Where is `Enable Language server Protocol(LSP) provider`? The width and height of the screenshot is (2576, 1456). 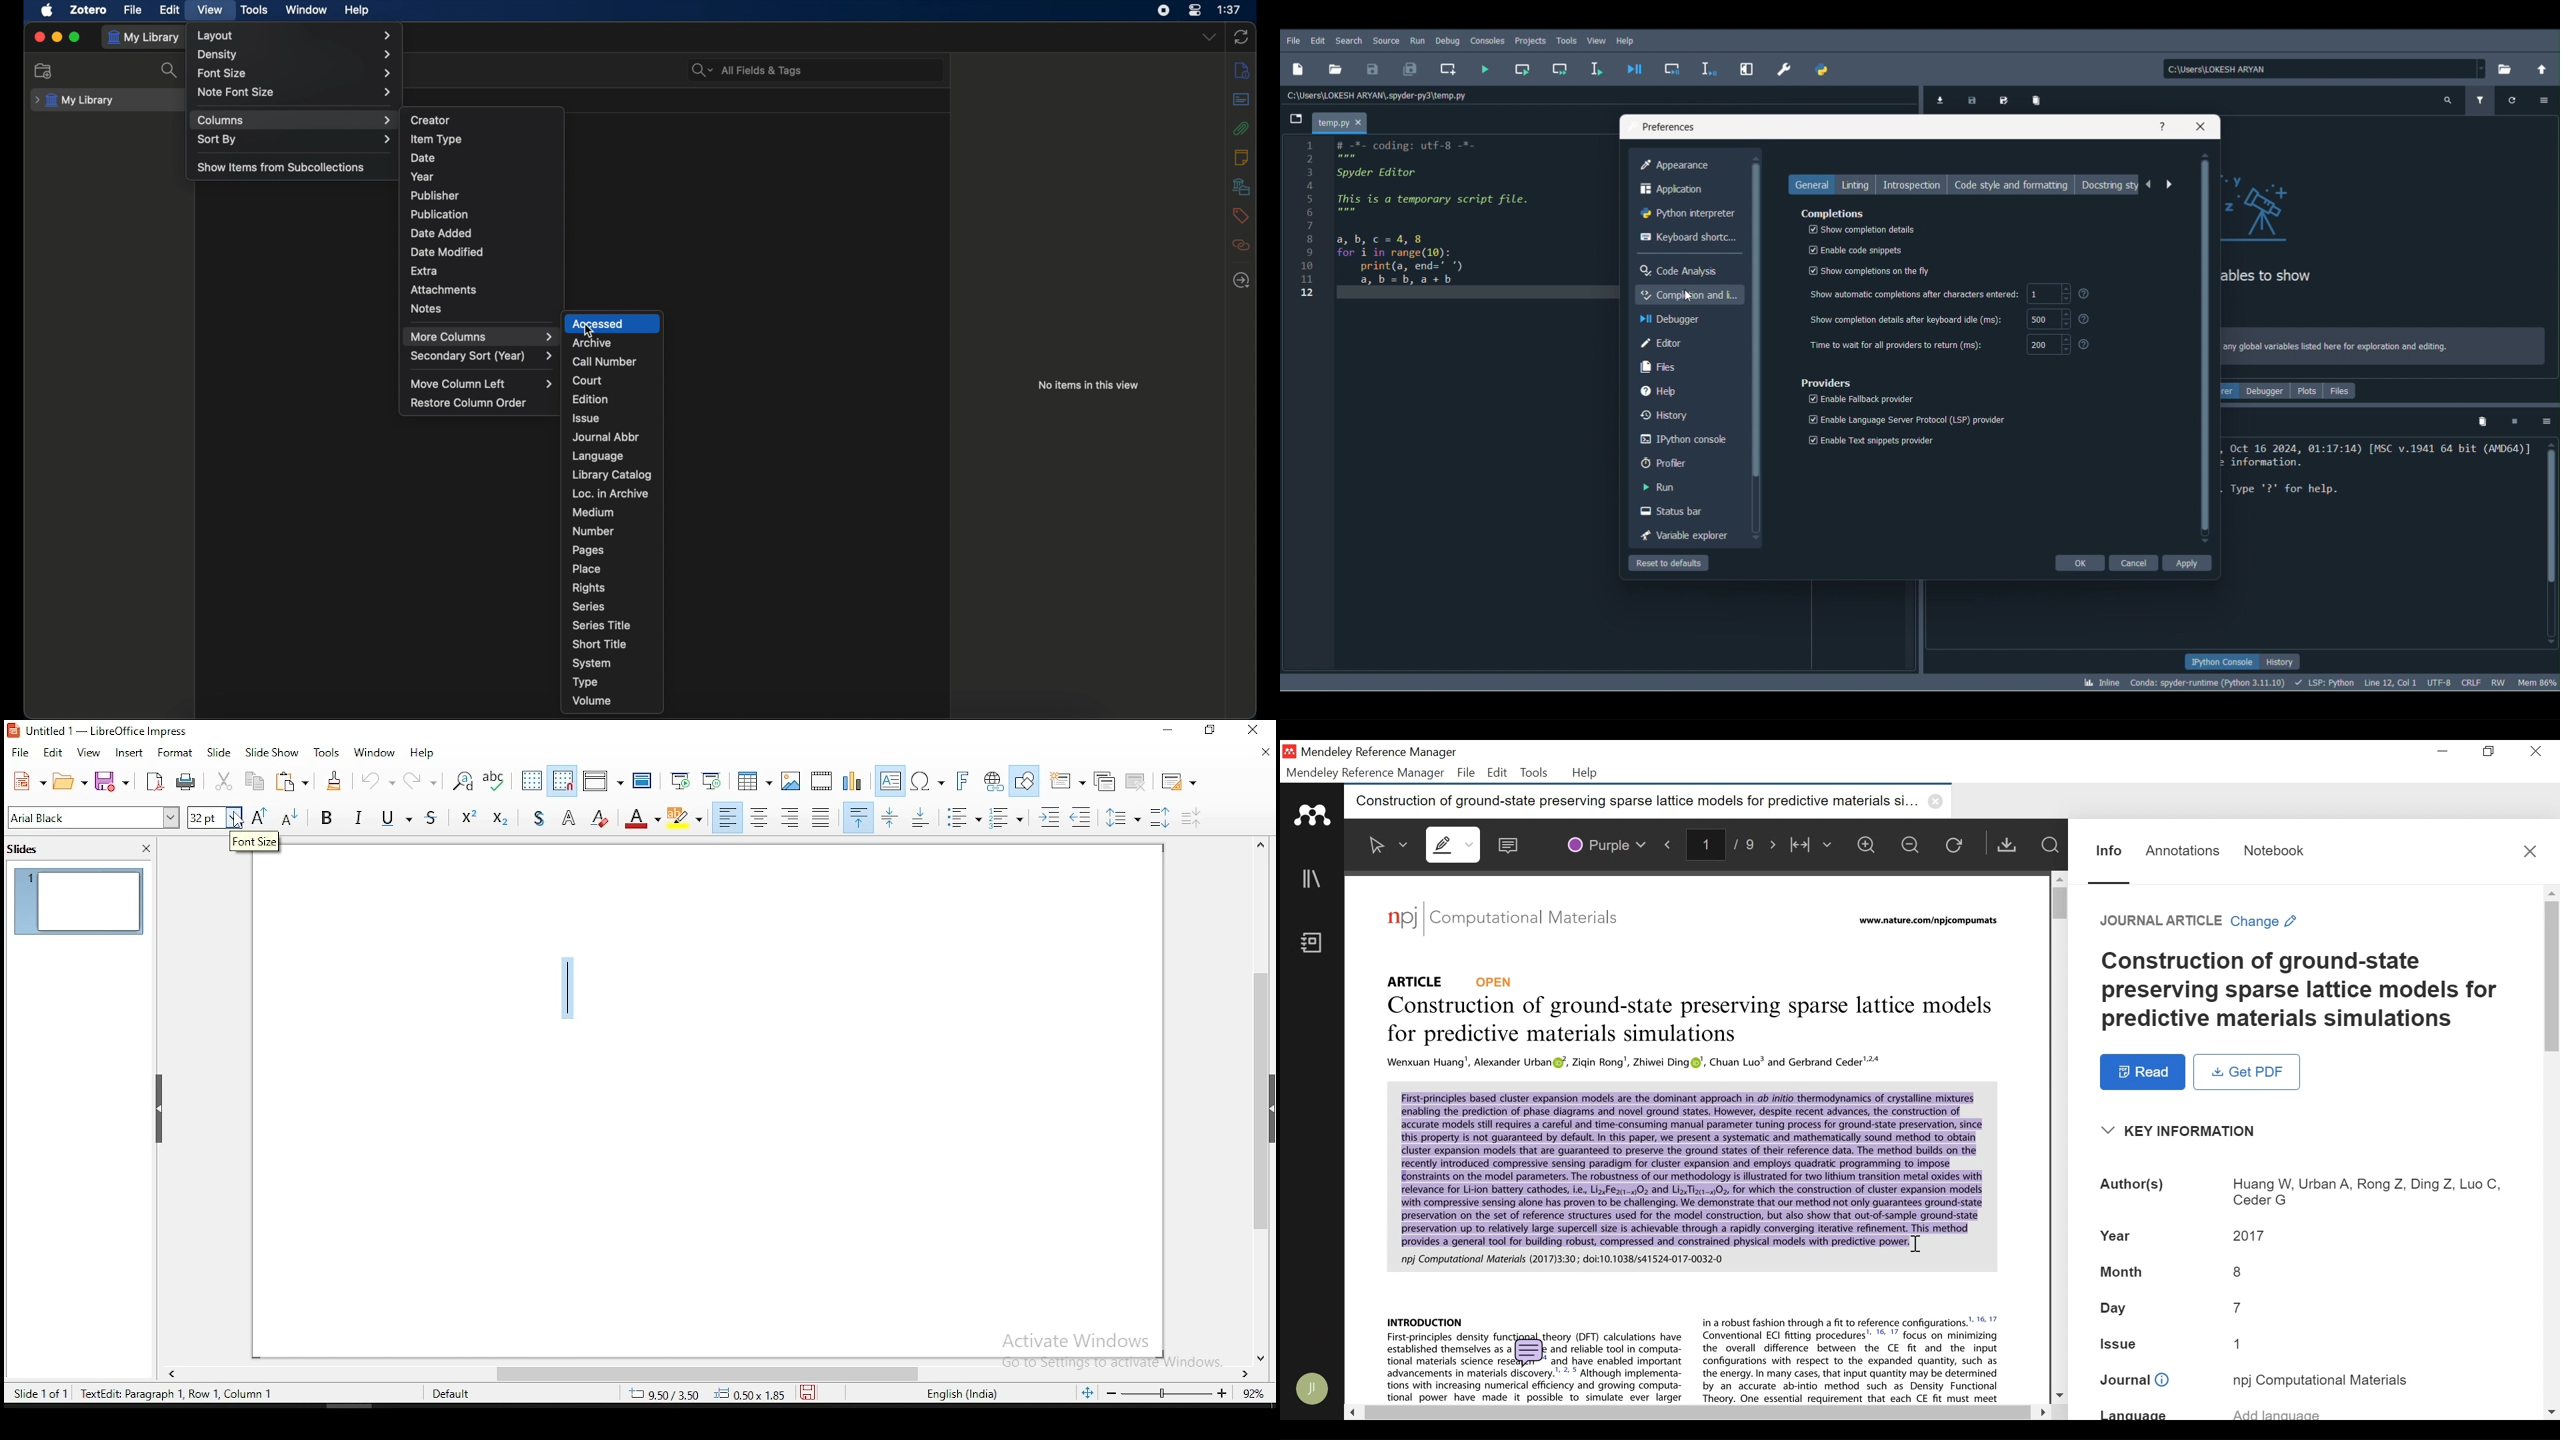 Enable Language server Protocol(LSP) provider is located at coordinates (1905, 420).